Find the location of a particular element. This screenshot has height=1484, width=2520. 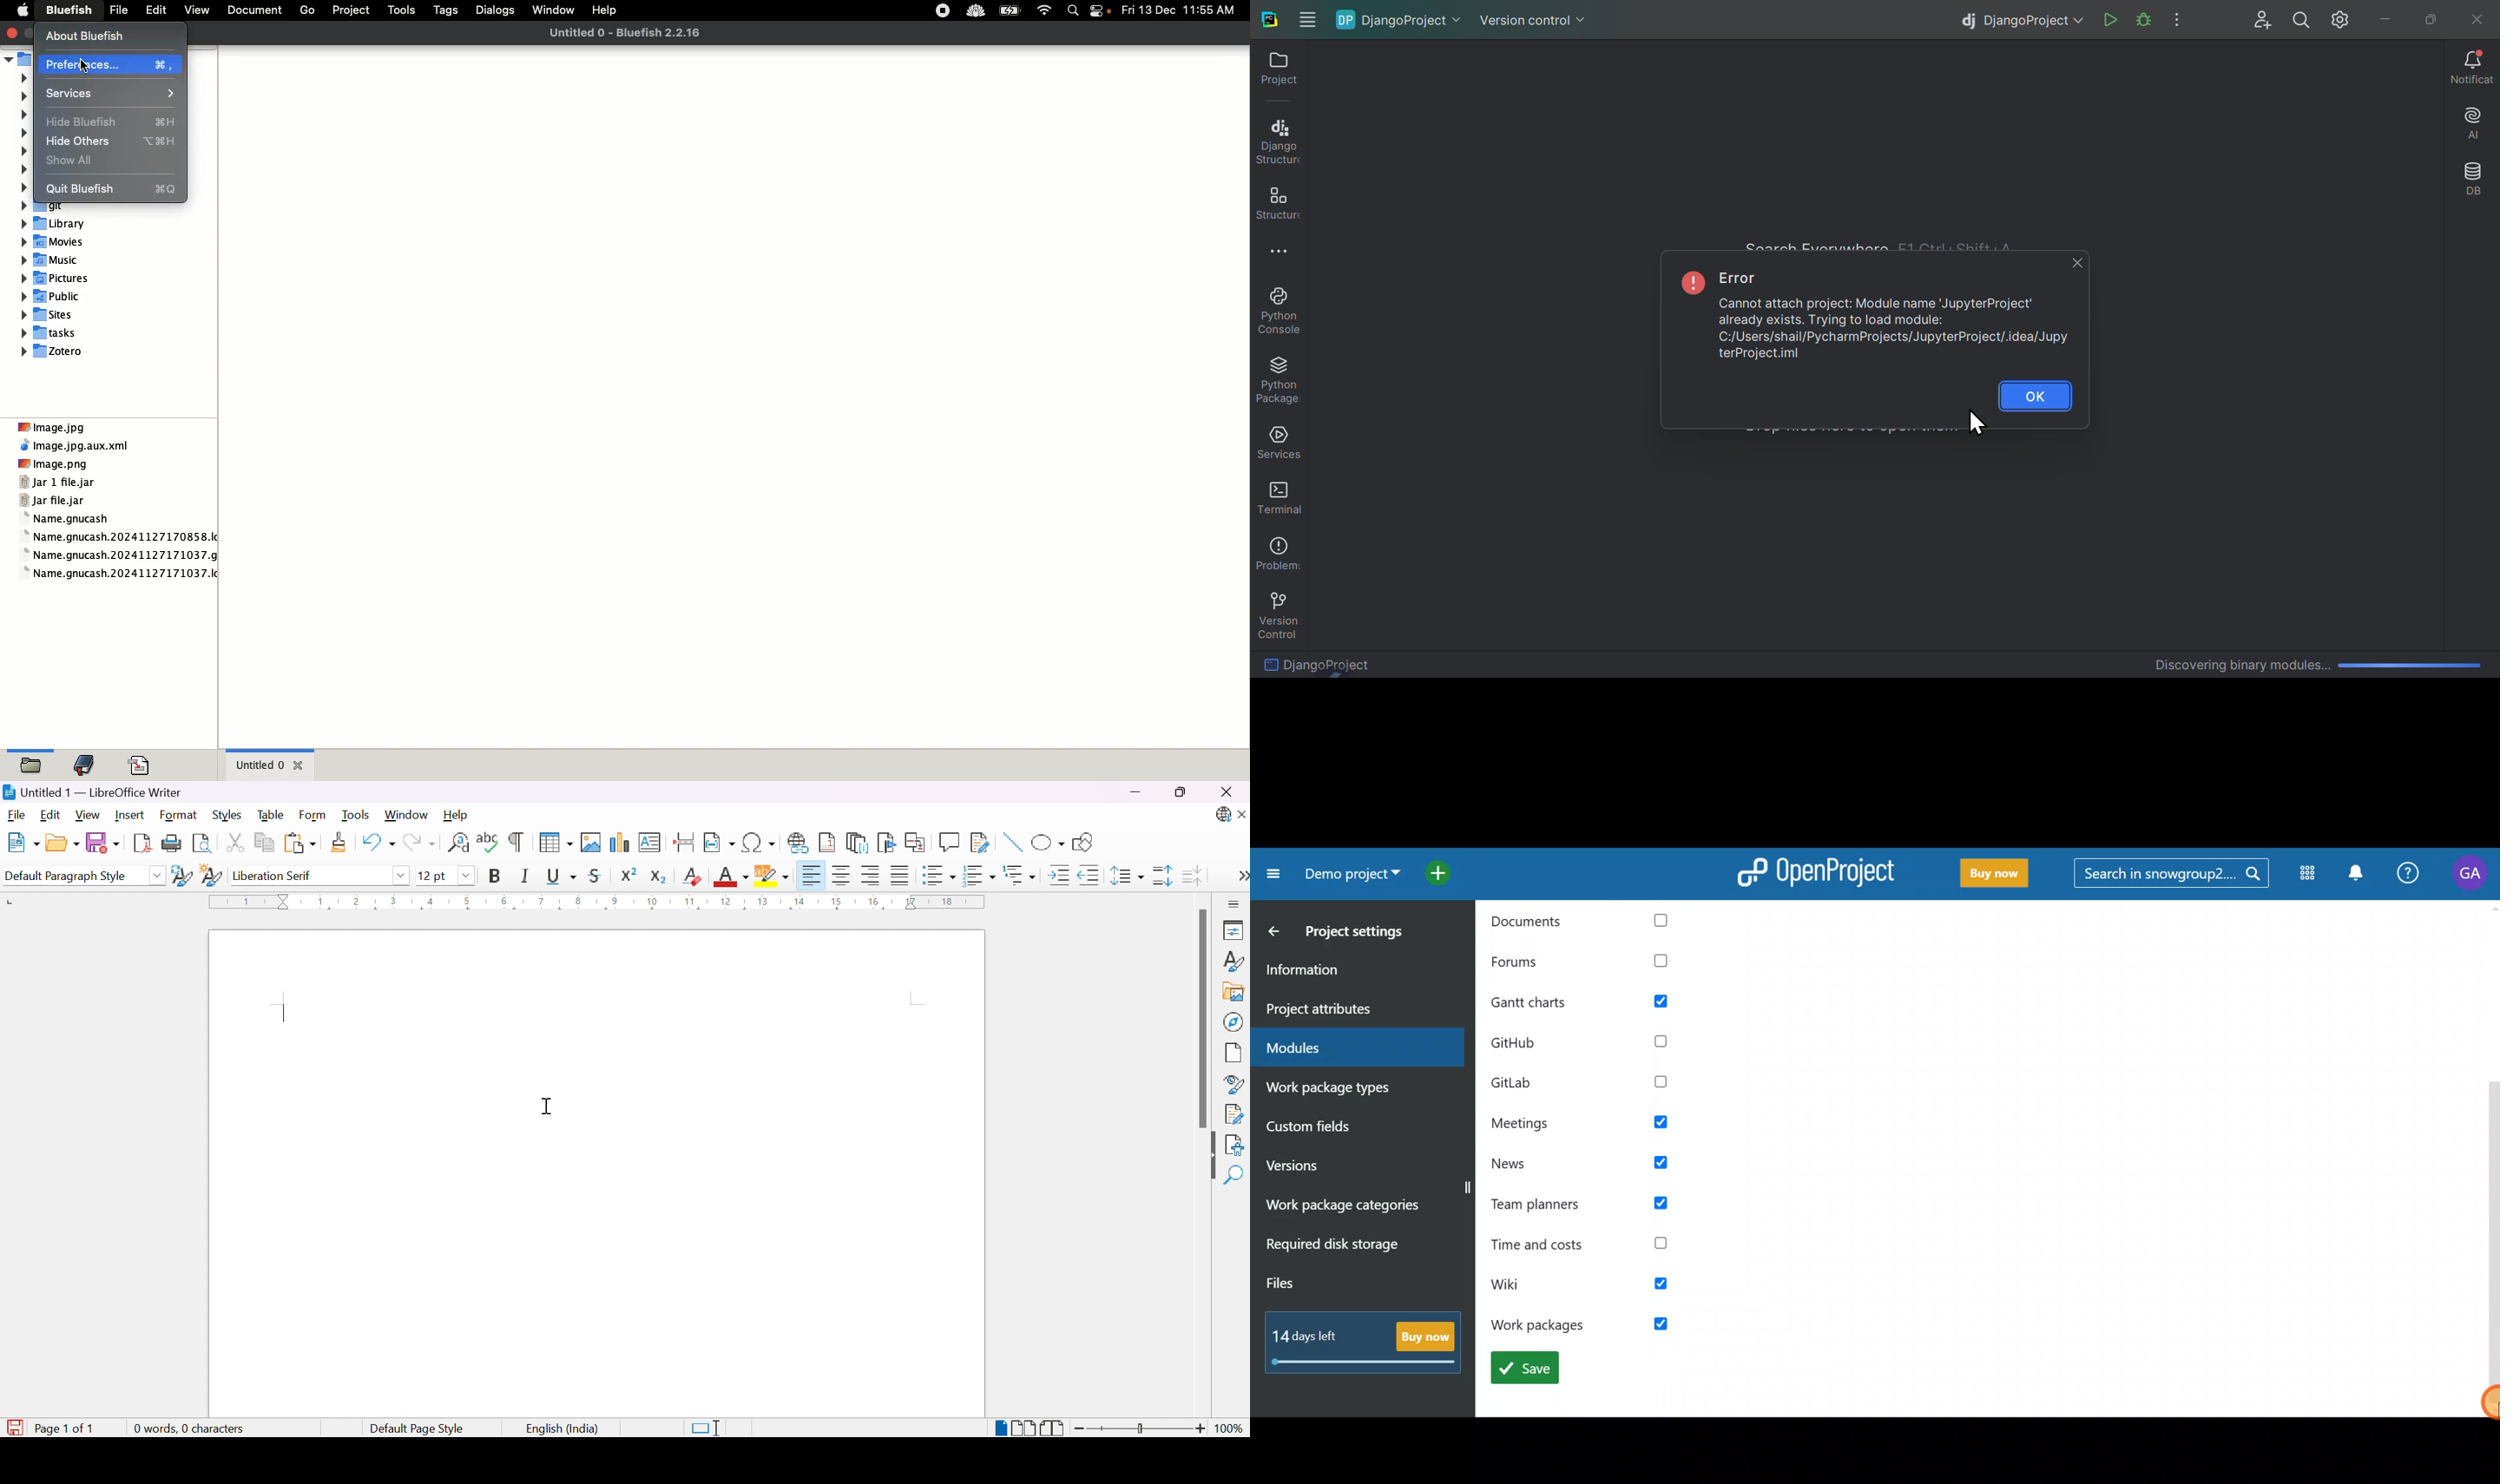

Typing cursor is located at coordinates (283, 1011).